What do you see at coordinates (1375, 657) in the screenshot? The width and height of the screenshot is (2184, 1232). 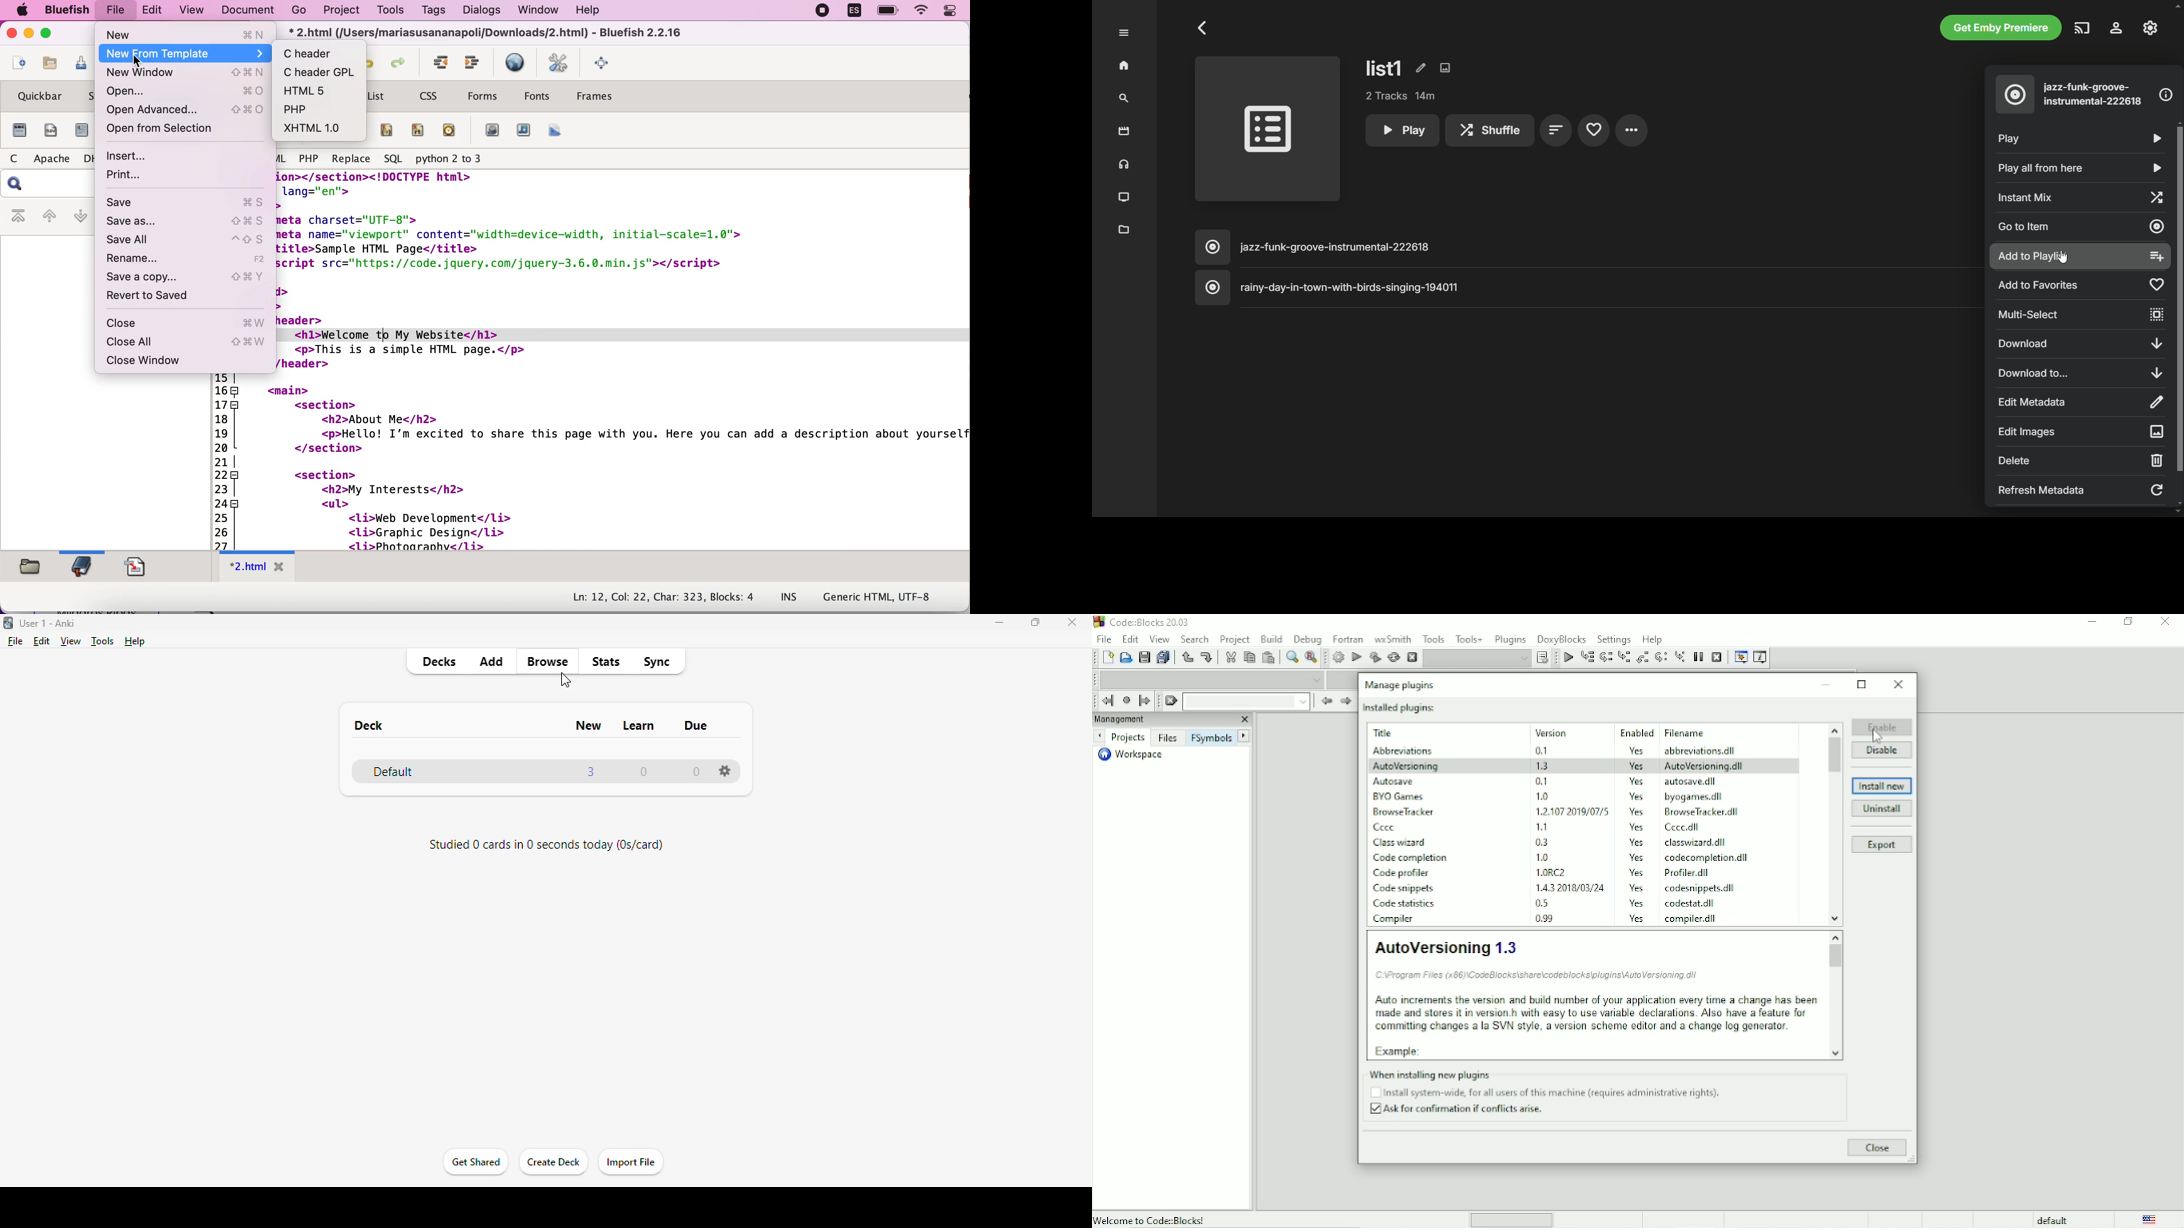 I see `Build and run` at bounding box center [1375, 657].